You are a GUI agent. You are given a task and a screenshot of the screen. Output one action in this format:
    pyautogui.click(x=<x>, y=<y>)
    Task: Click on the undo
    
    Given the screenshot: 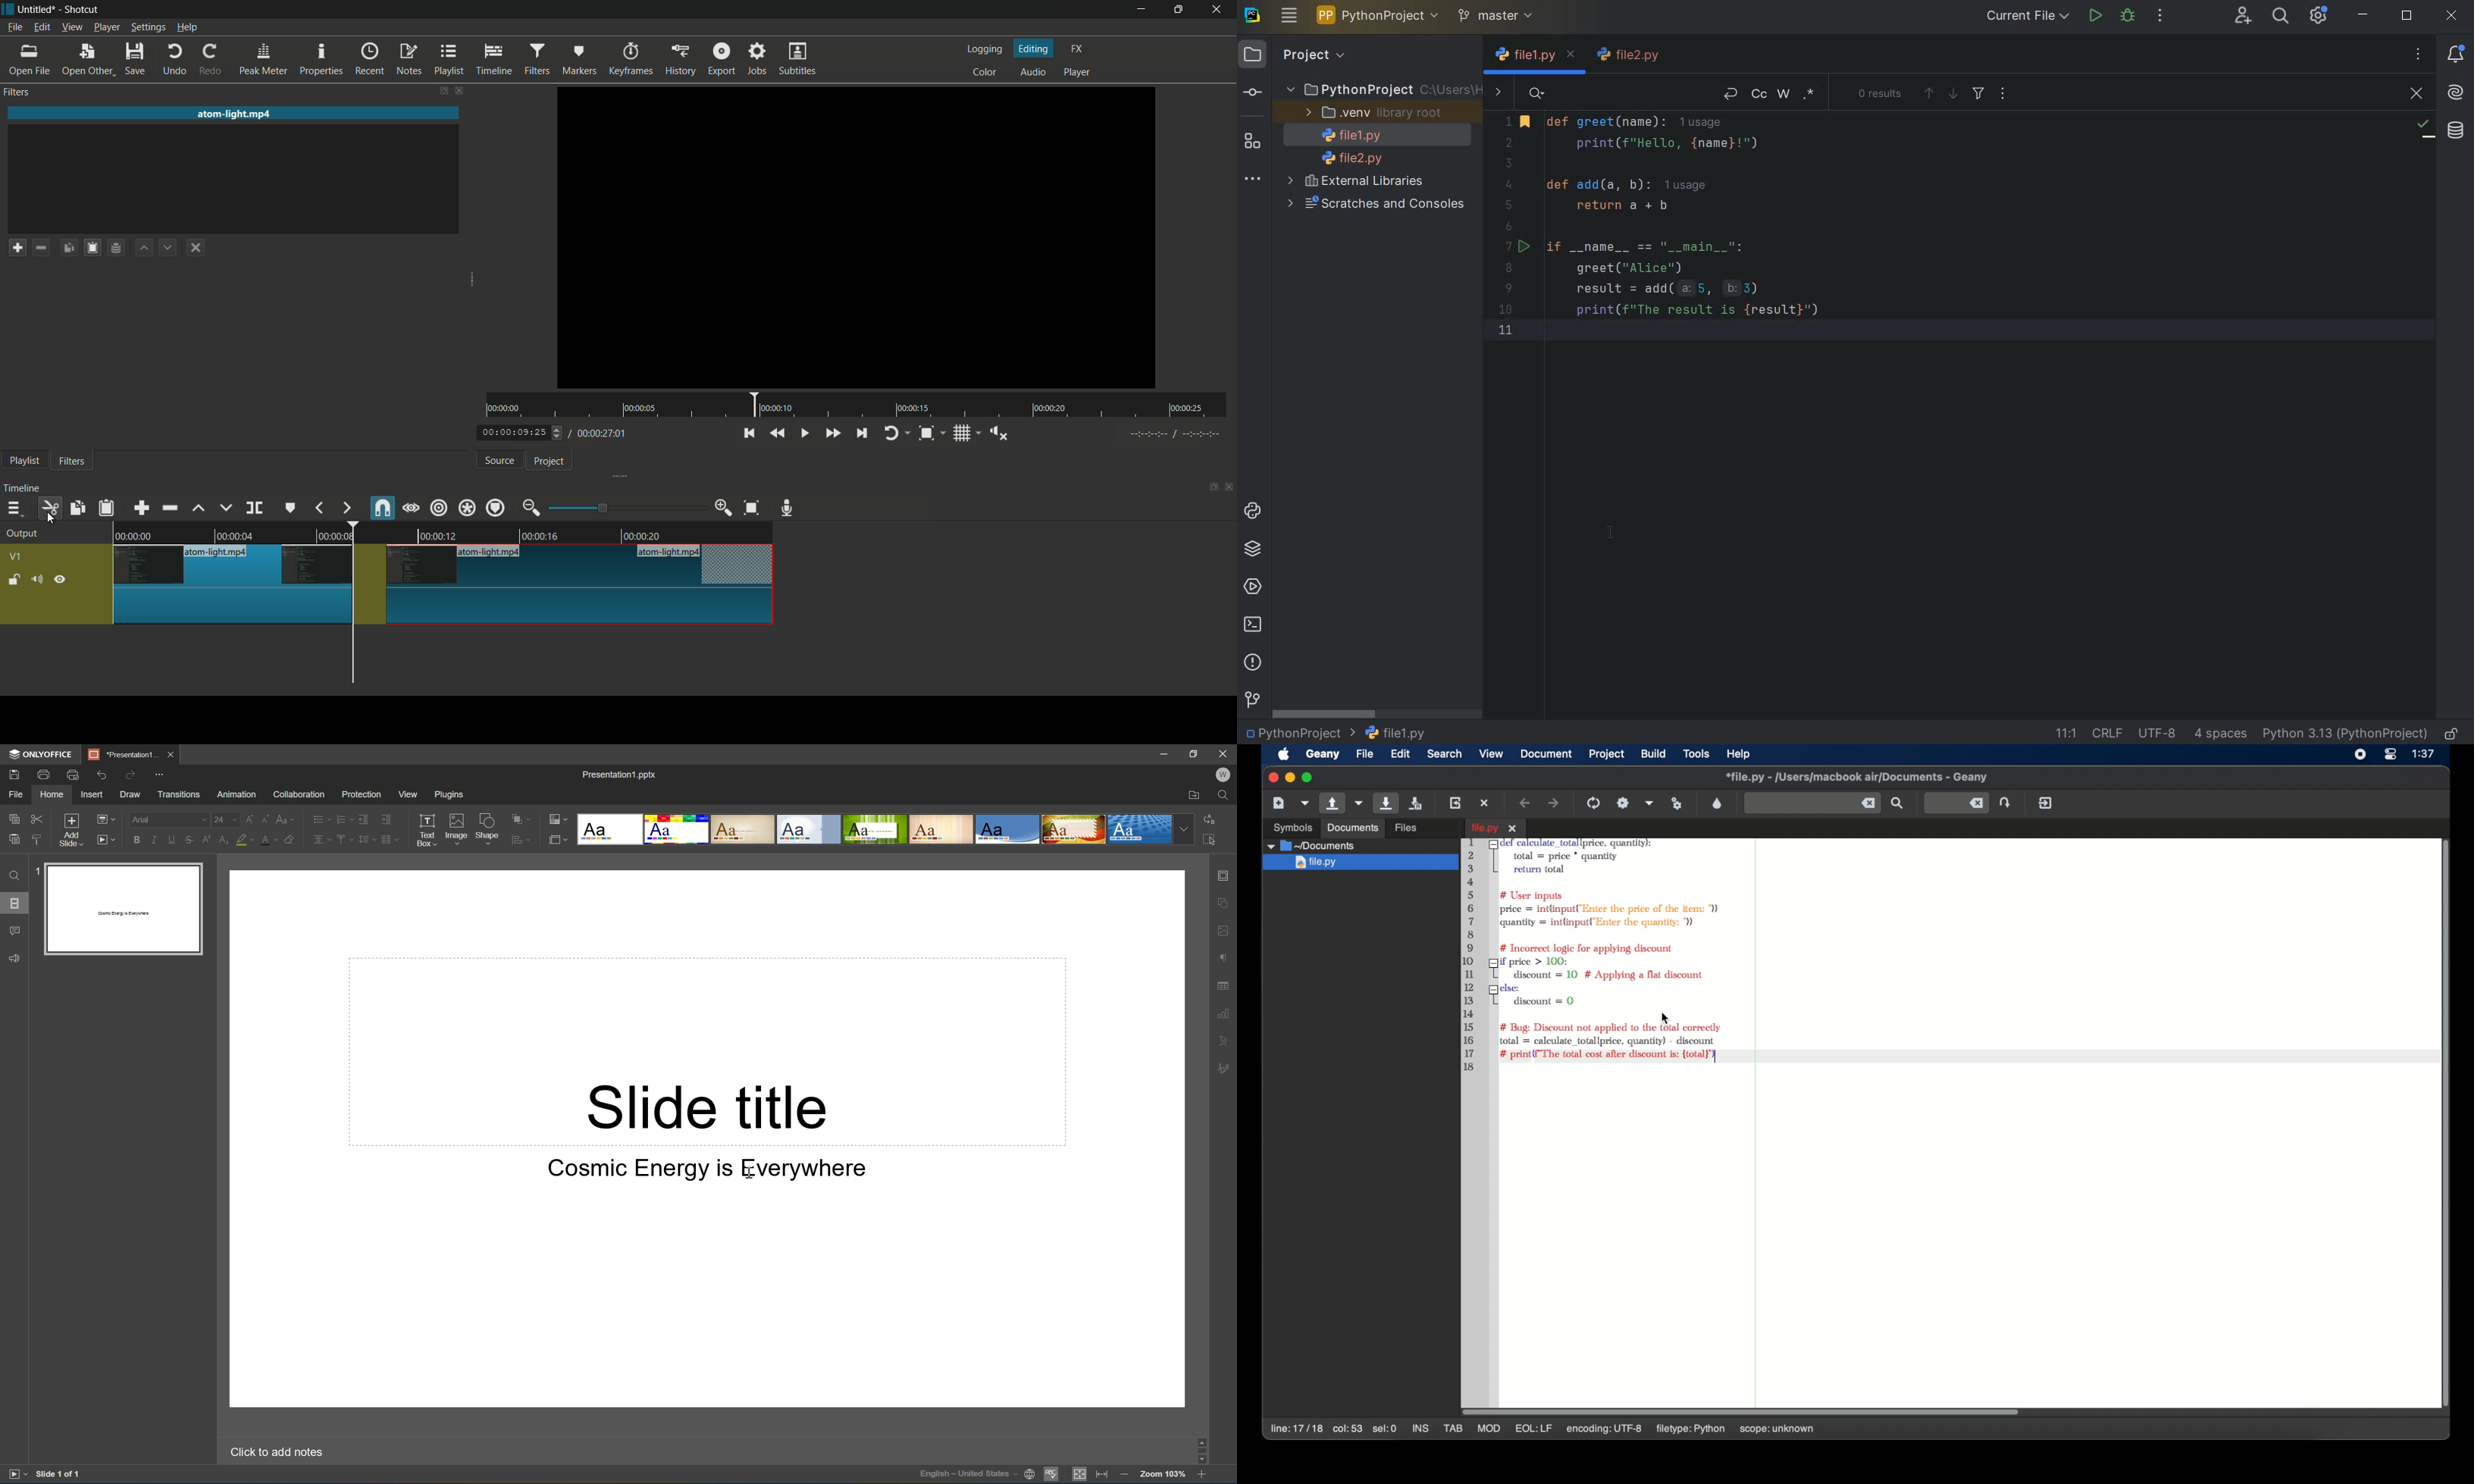 What is the action you would take?
    pyautogui.click(x=175, y=60)
    